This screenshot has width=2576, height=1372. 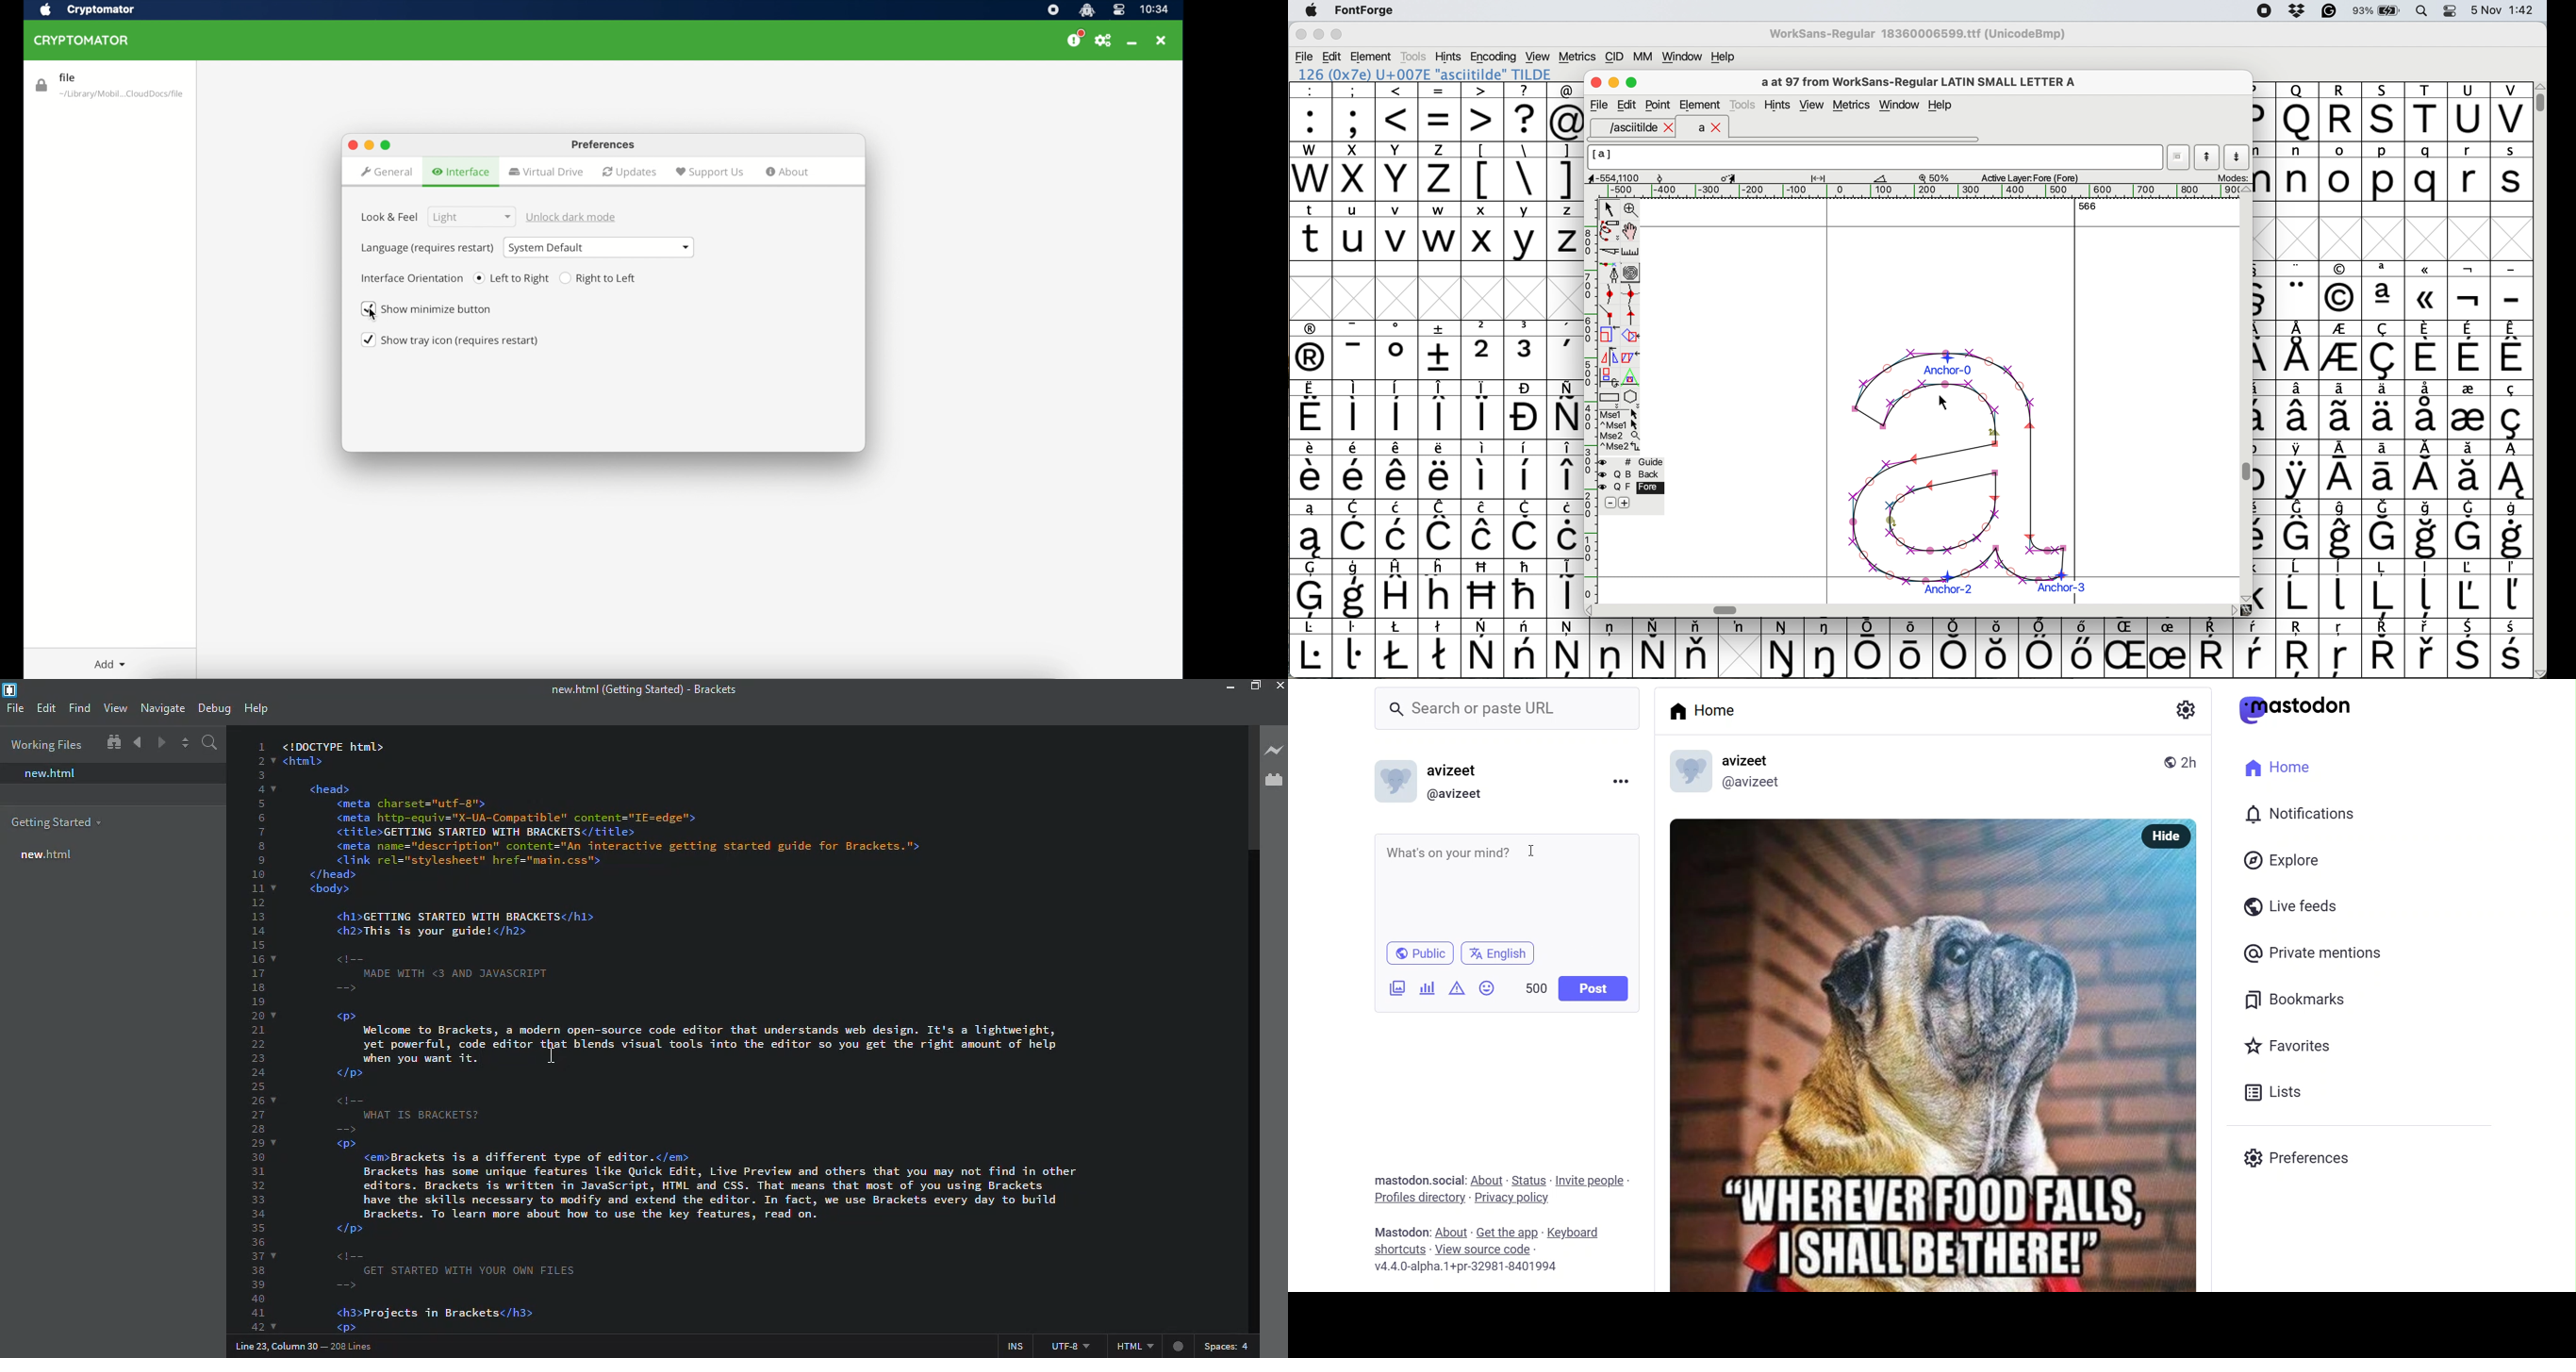 I want to click on <, so click(x=1397, y=112).